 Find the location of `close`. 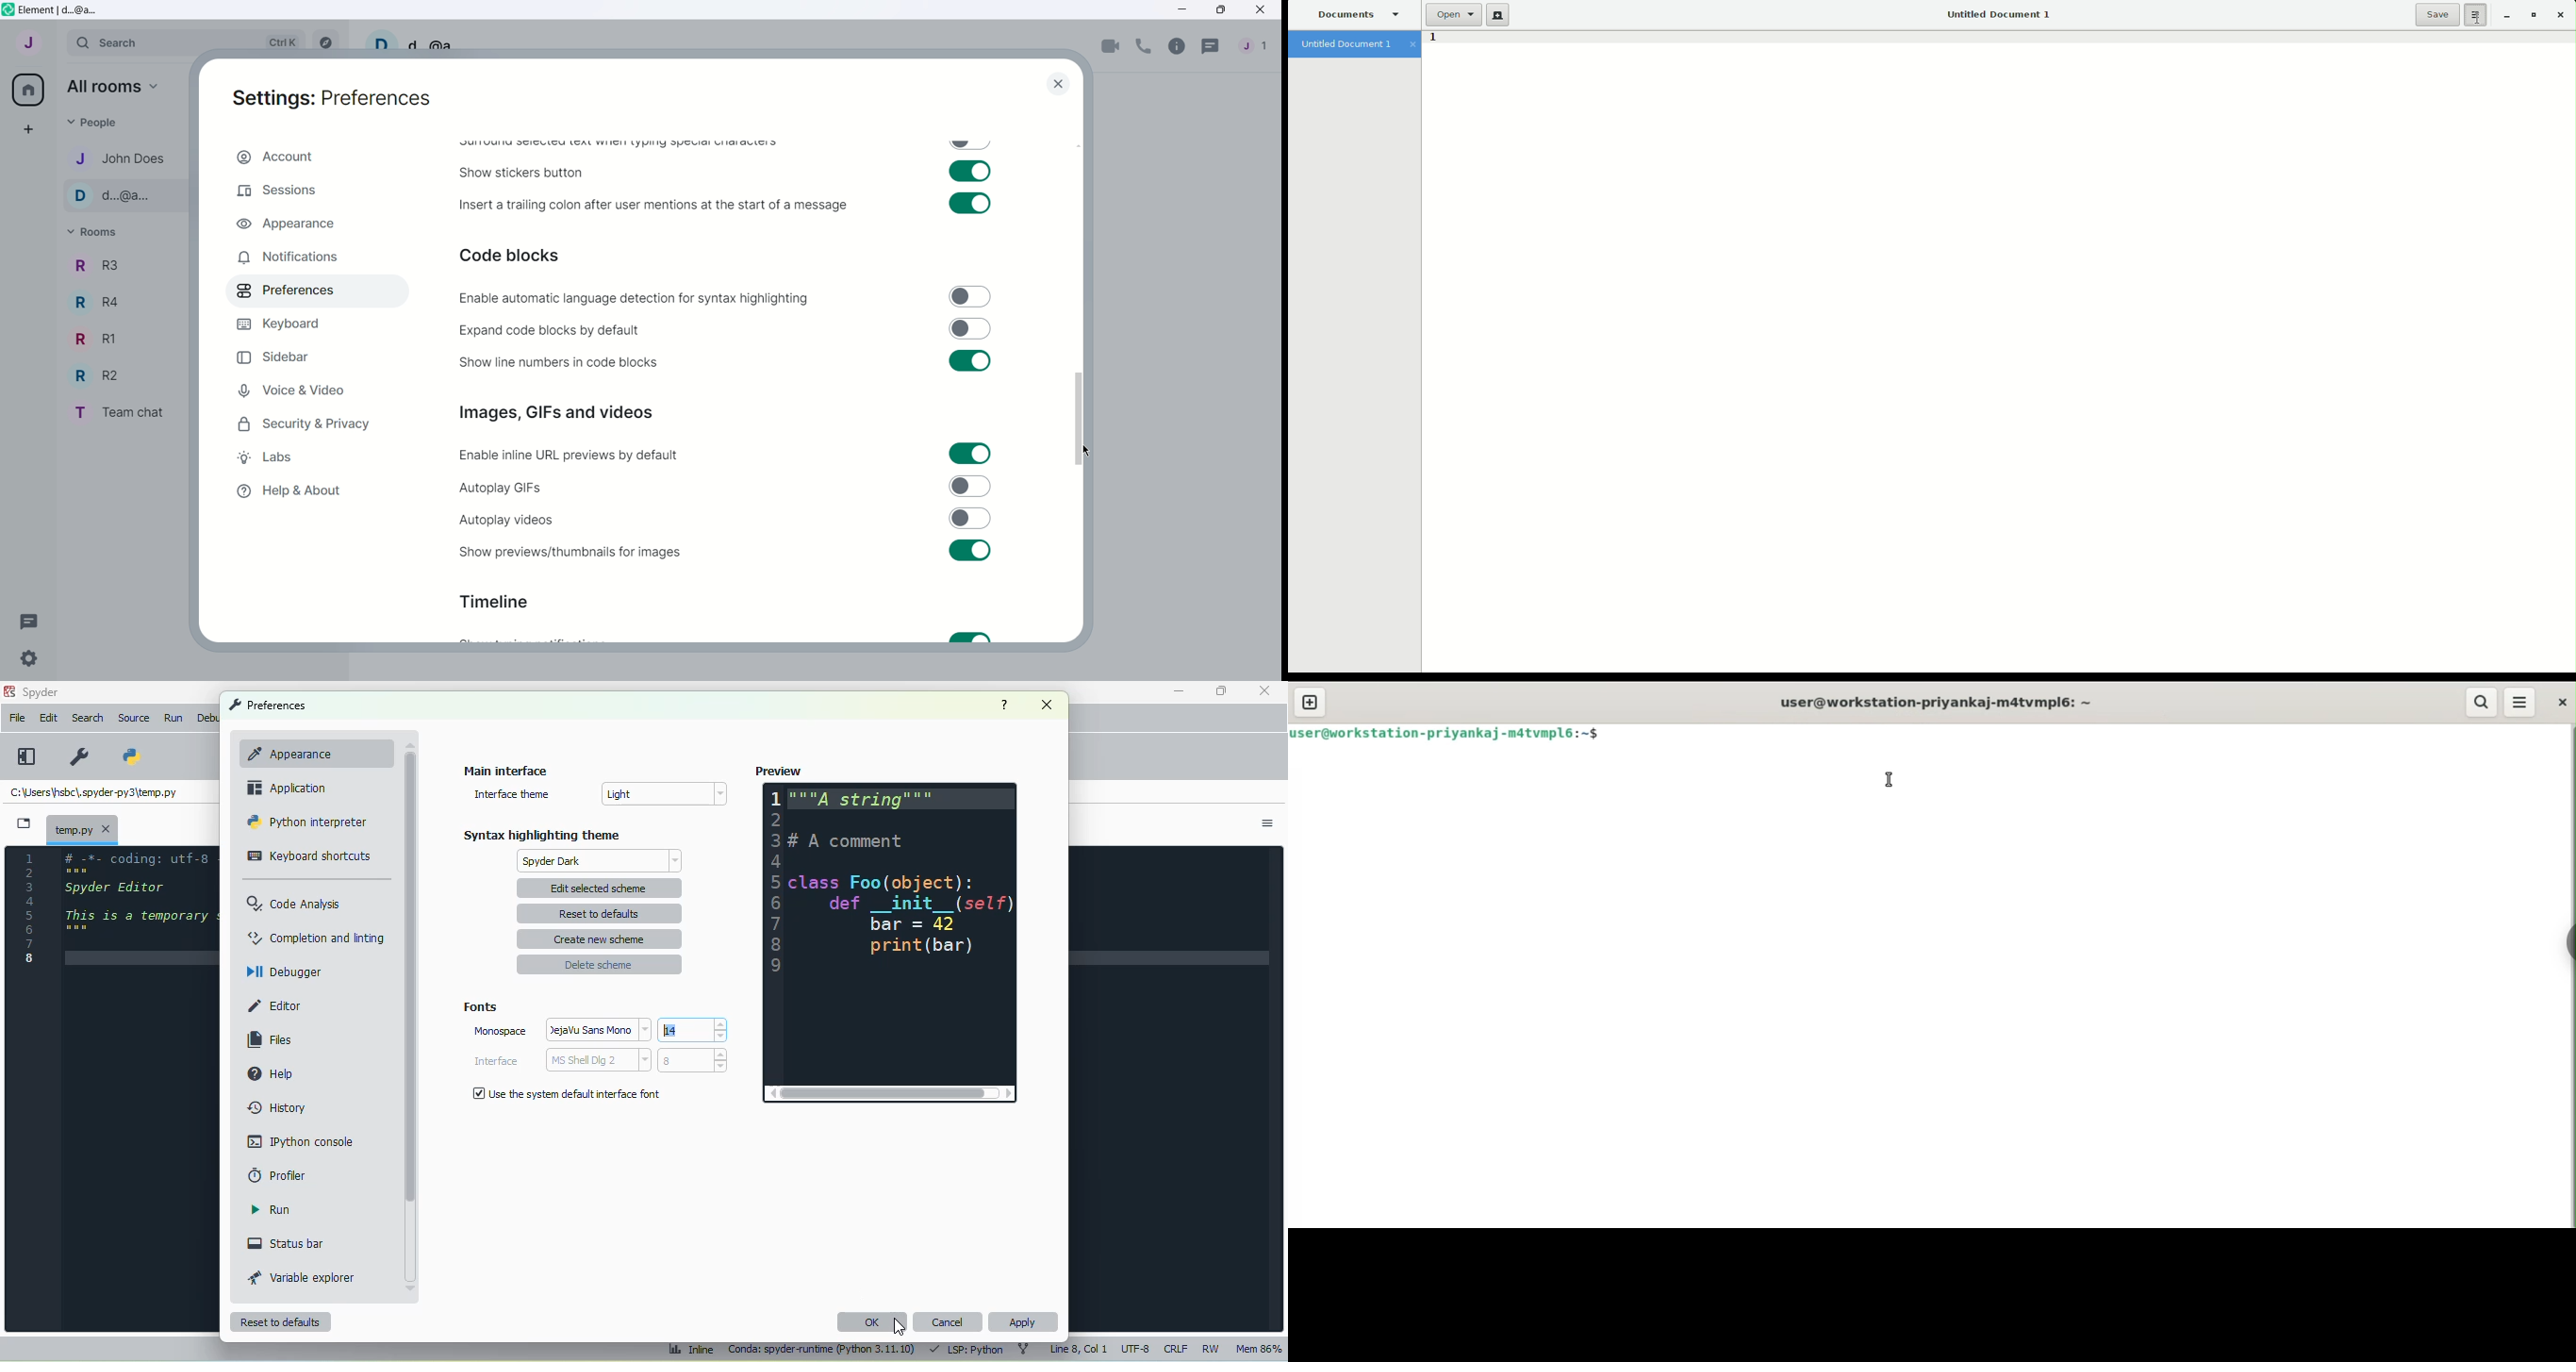

close is located at coordinates (1048, 705).